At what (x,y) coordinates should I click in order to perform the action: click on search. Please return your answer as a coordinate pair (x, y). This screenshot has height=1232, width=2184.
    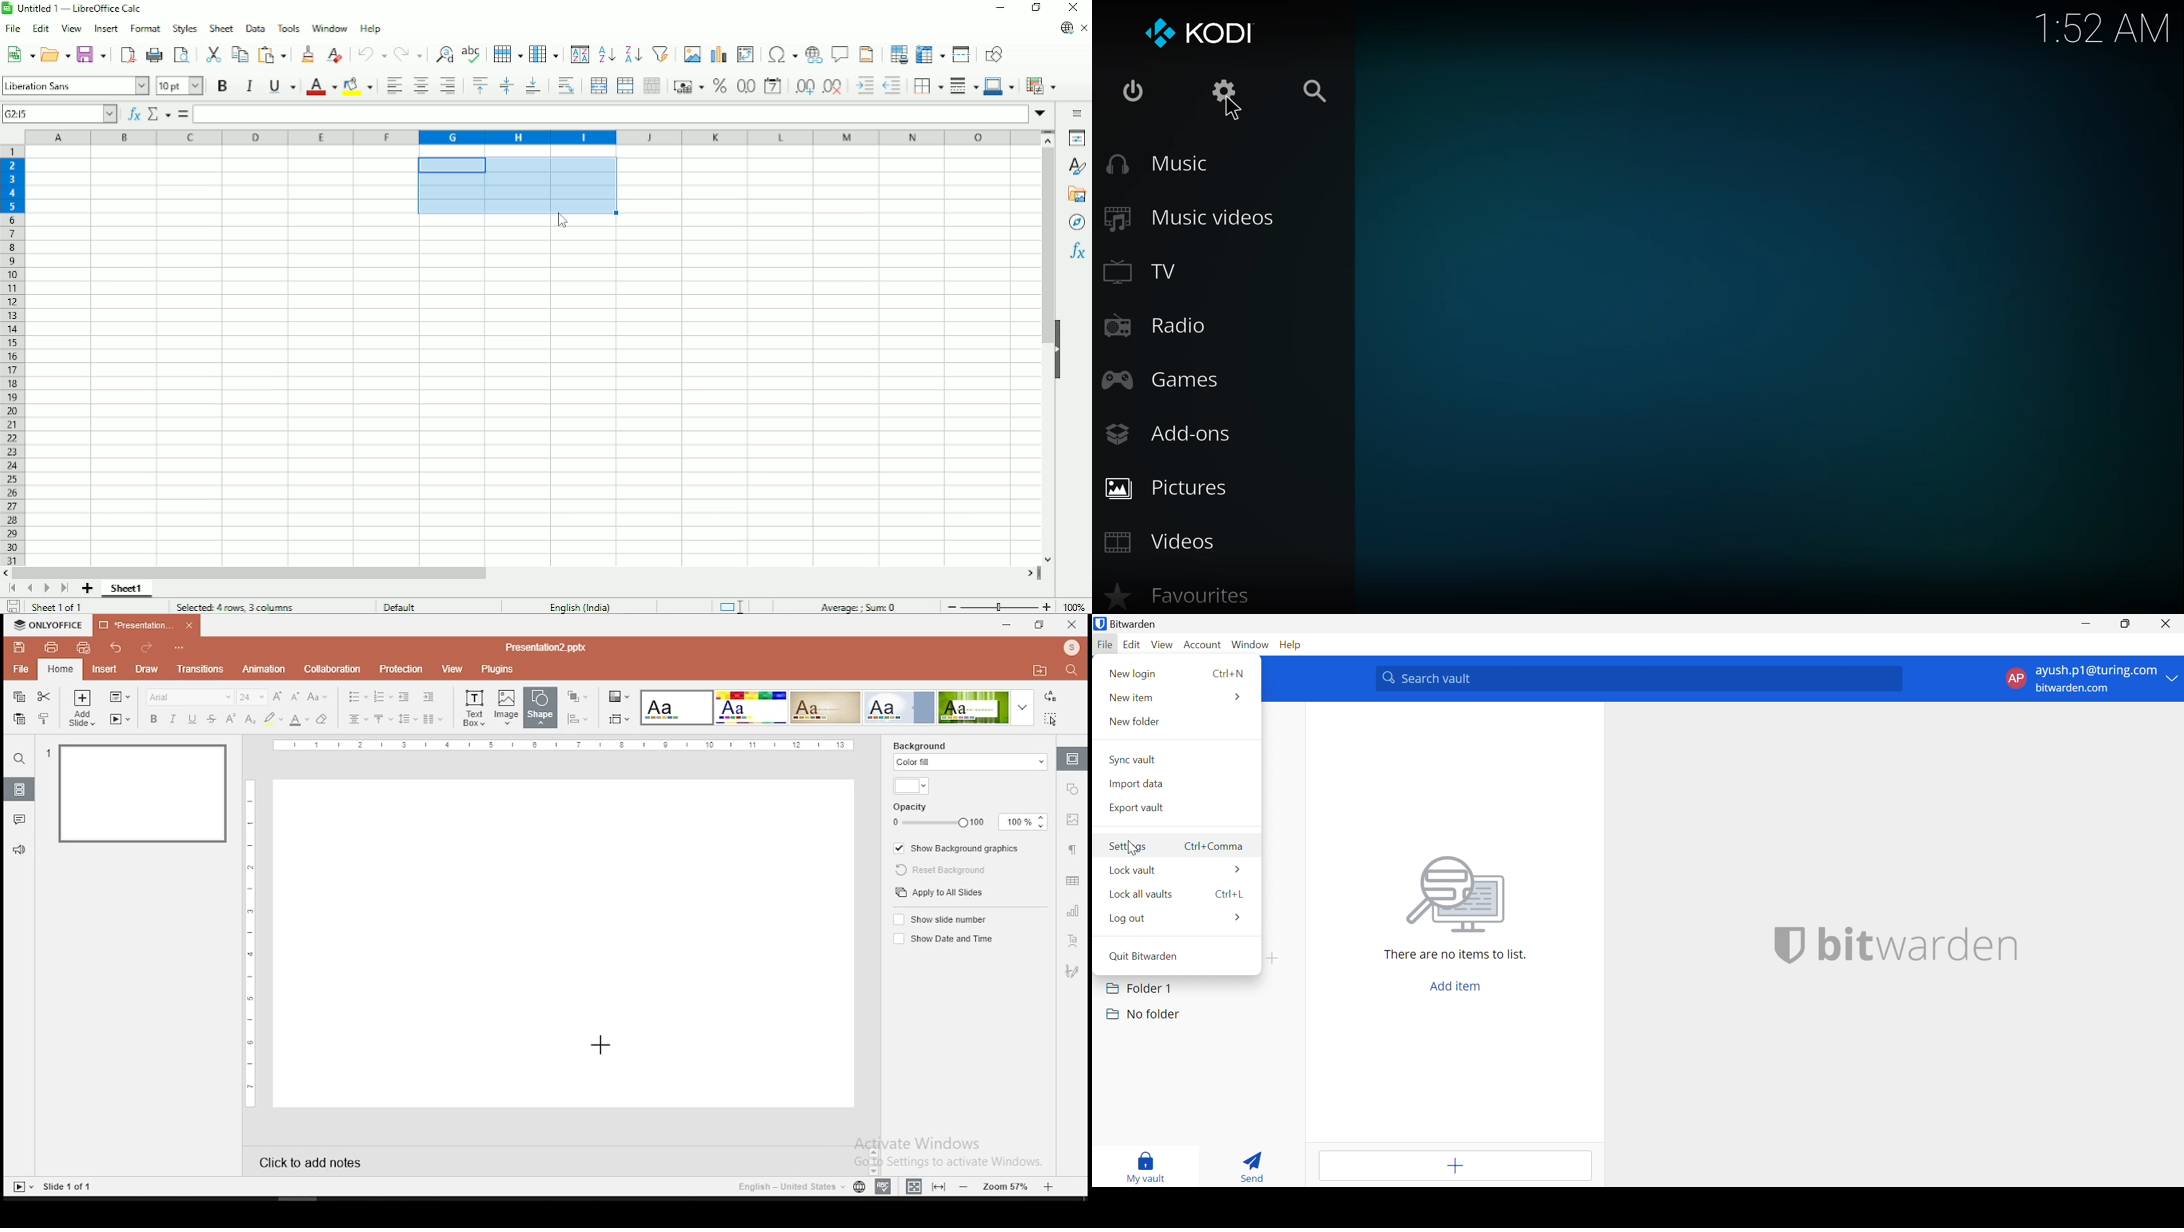
    Looking at the image, I should click on (20, 758).